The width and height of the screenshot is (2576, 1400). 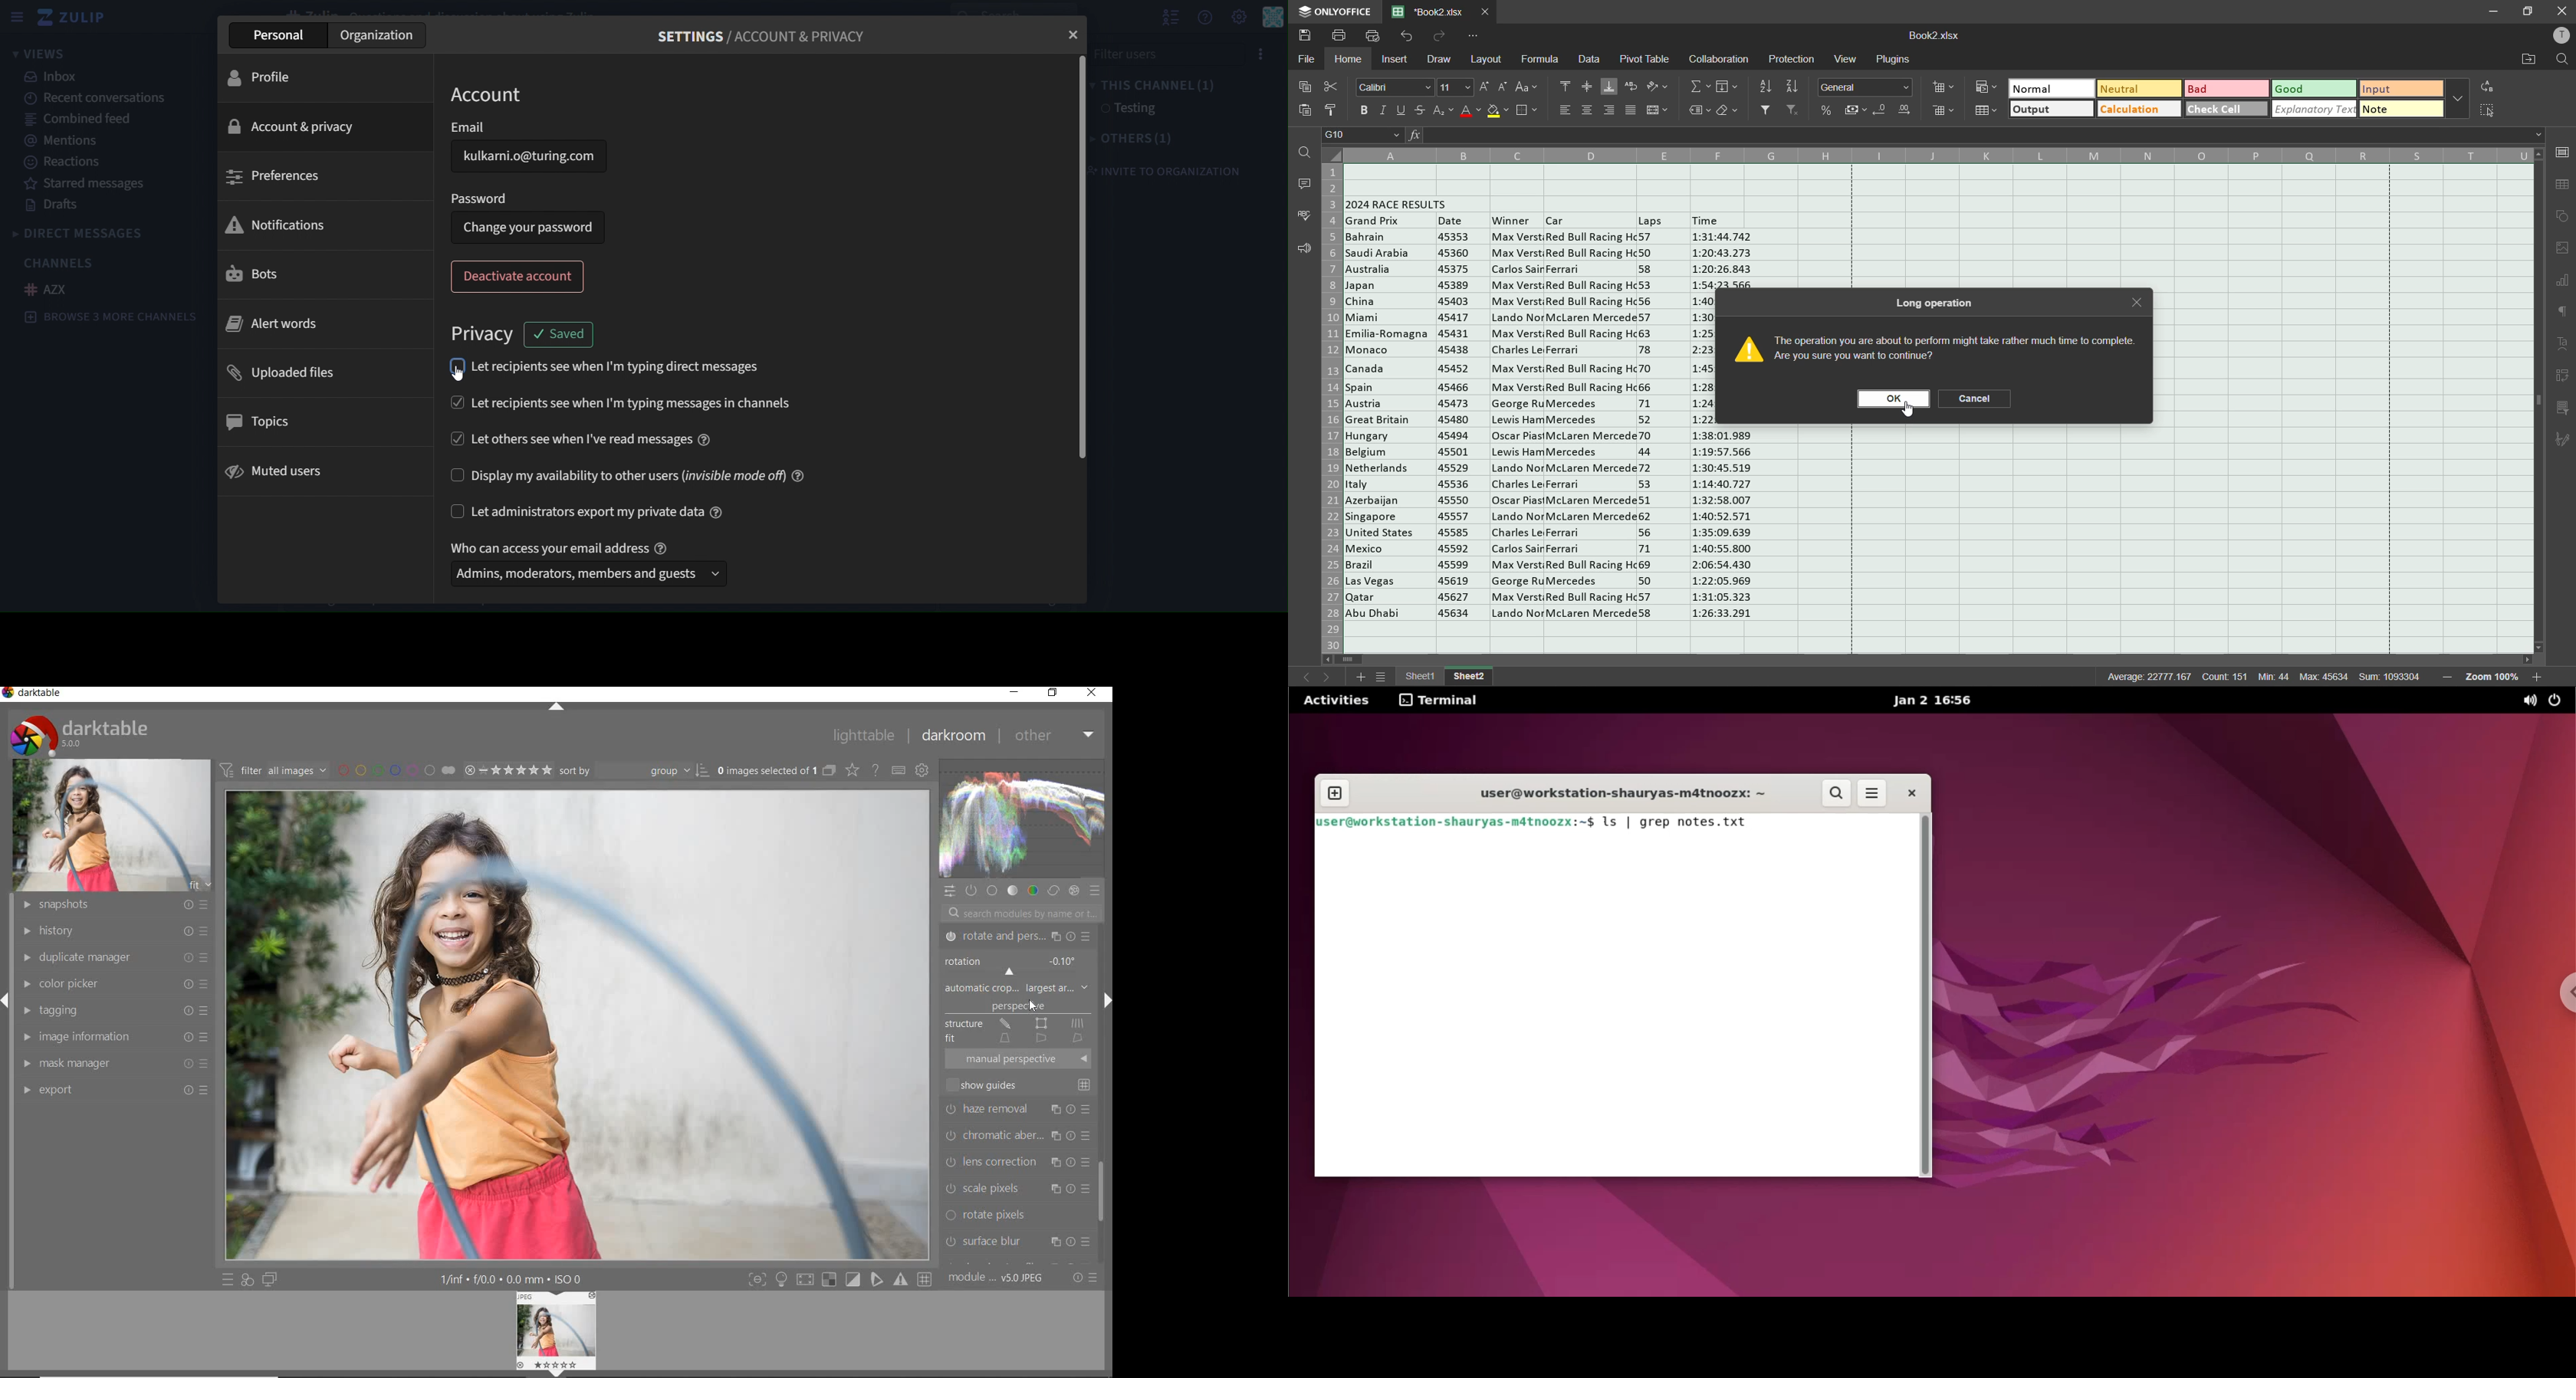 What do you see at coordinates (1983, 136) in the screenshot?
I see `formula bar` at bounding box center [1983, 136].